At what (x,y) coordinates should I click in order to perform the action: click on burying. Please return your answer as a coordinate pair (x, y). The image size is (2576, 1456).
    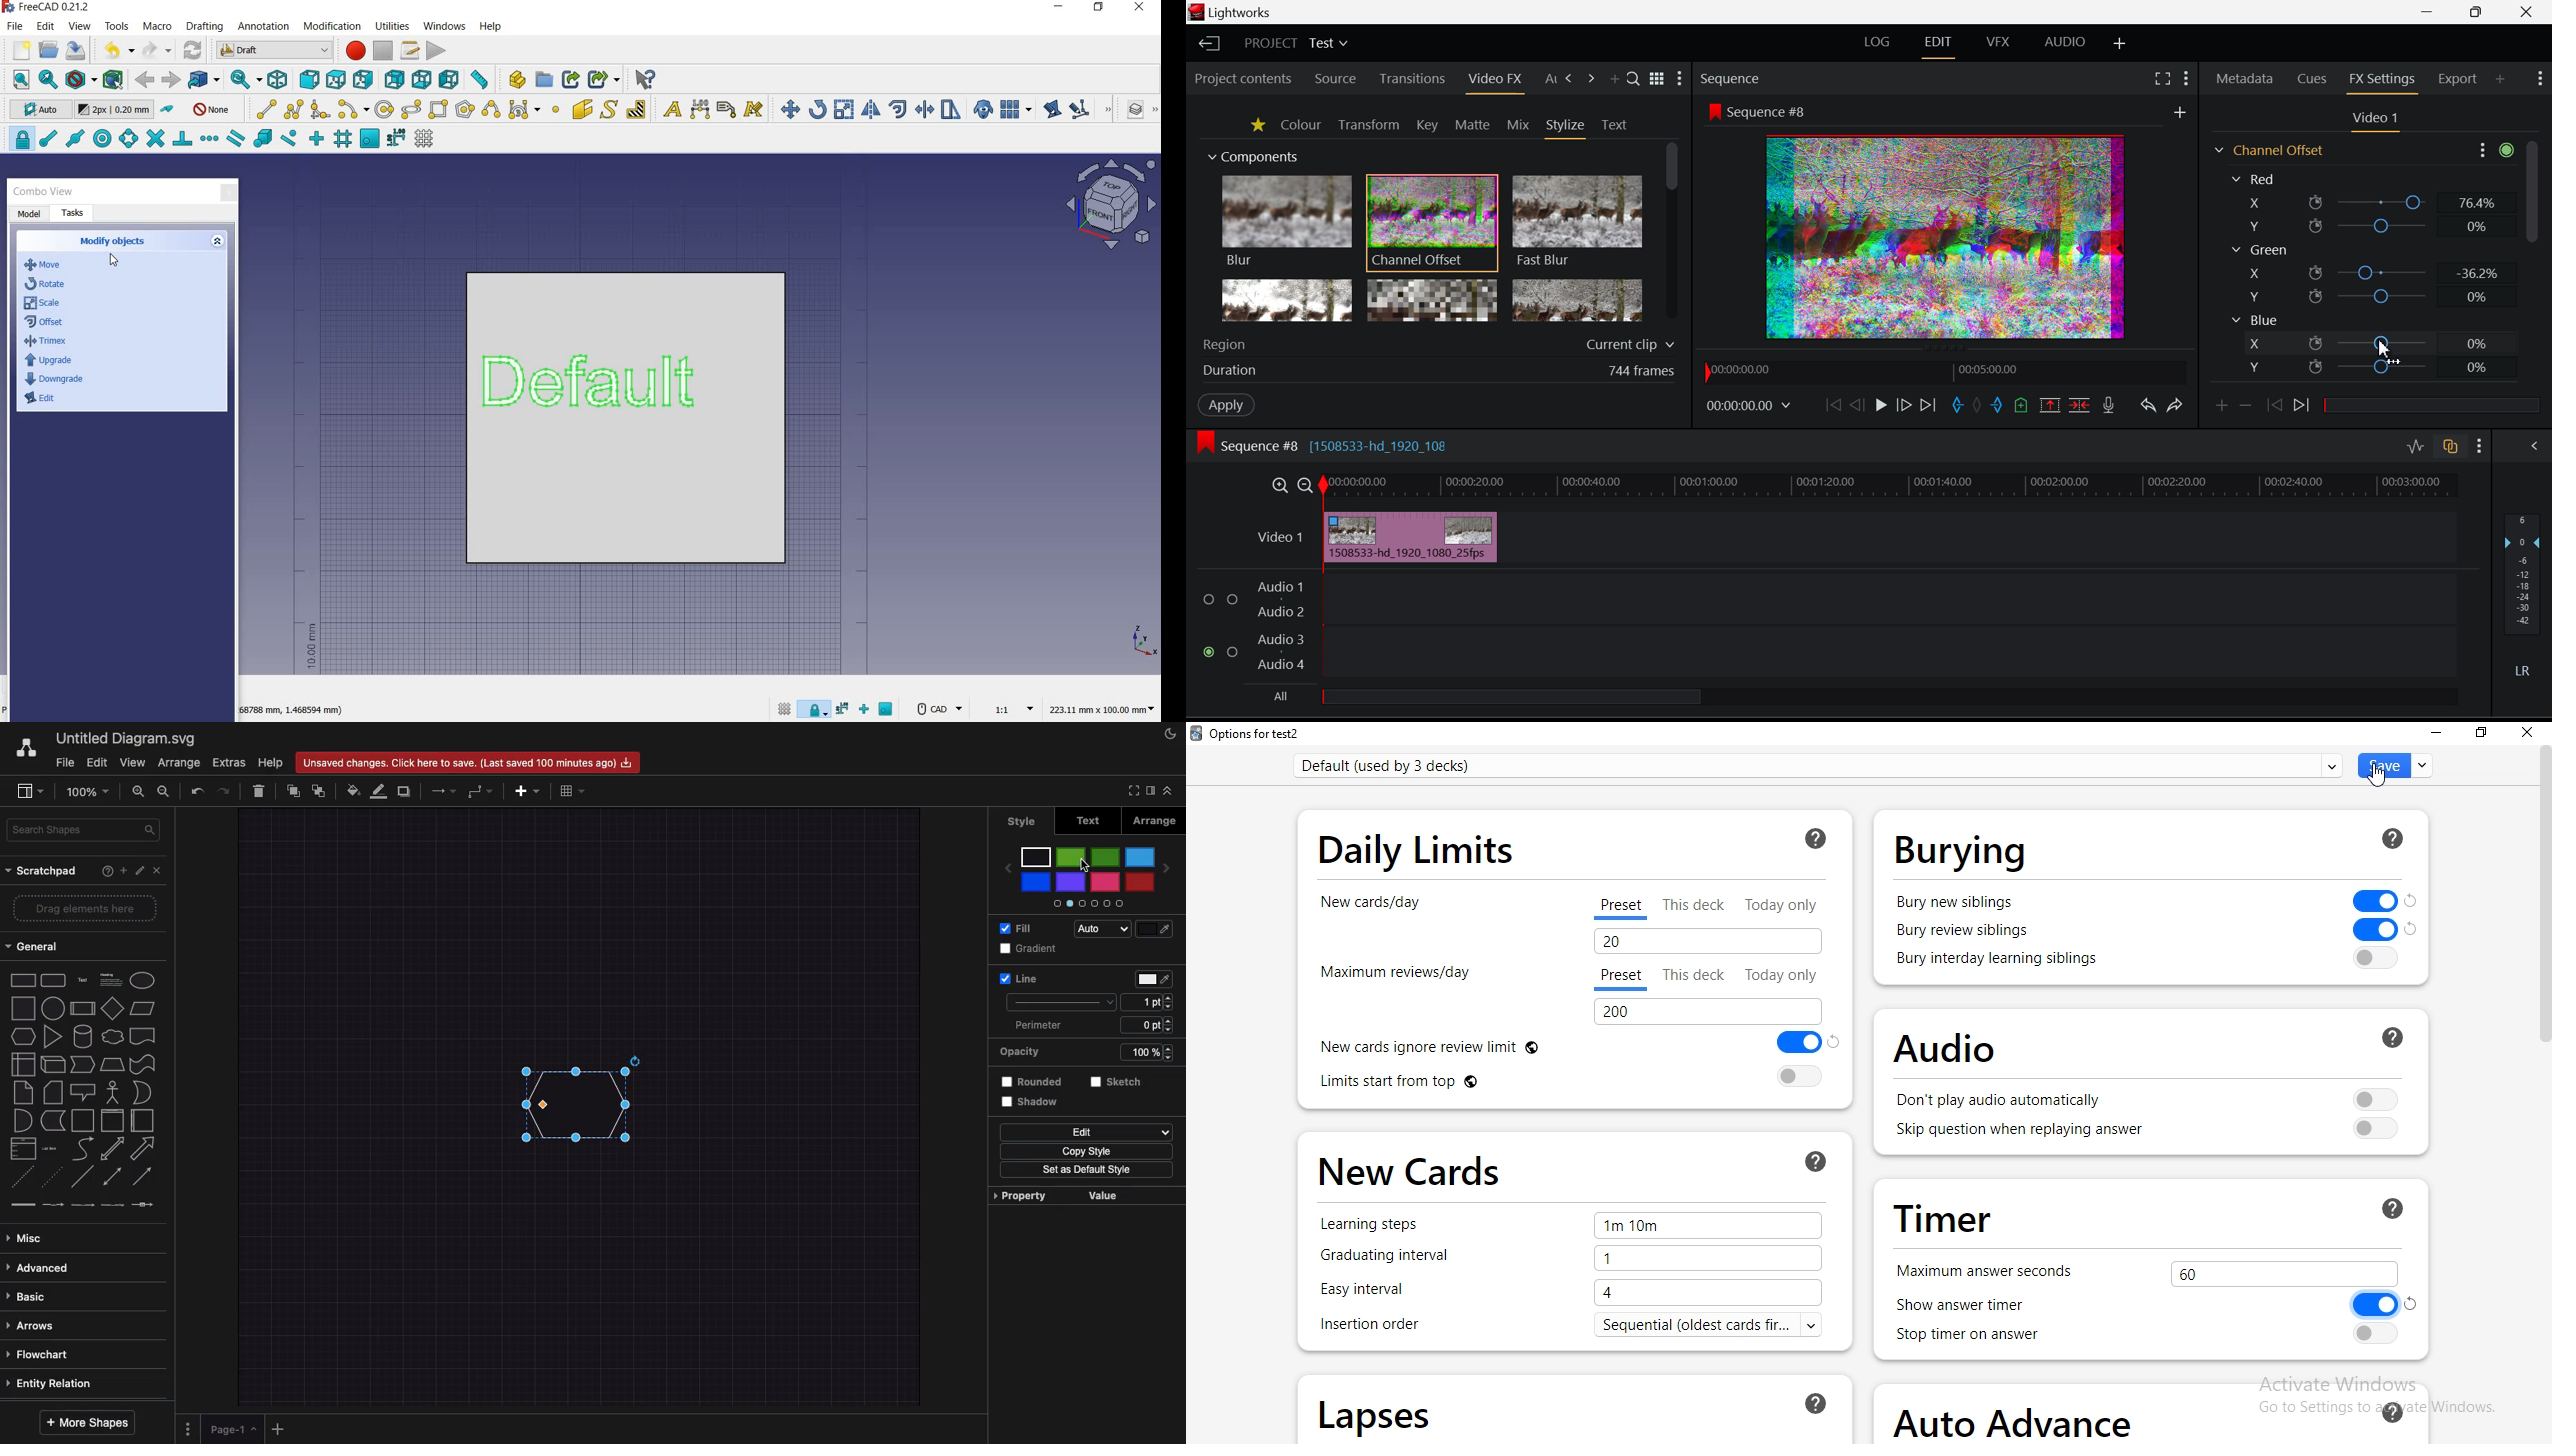
    Looking at the image, I should click on (2143, 845).